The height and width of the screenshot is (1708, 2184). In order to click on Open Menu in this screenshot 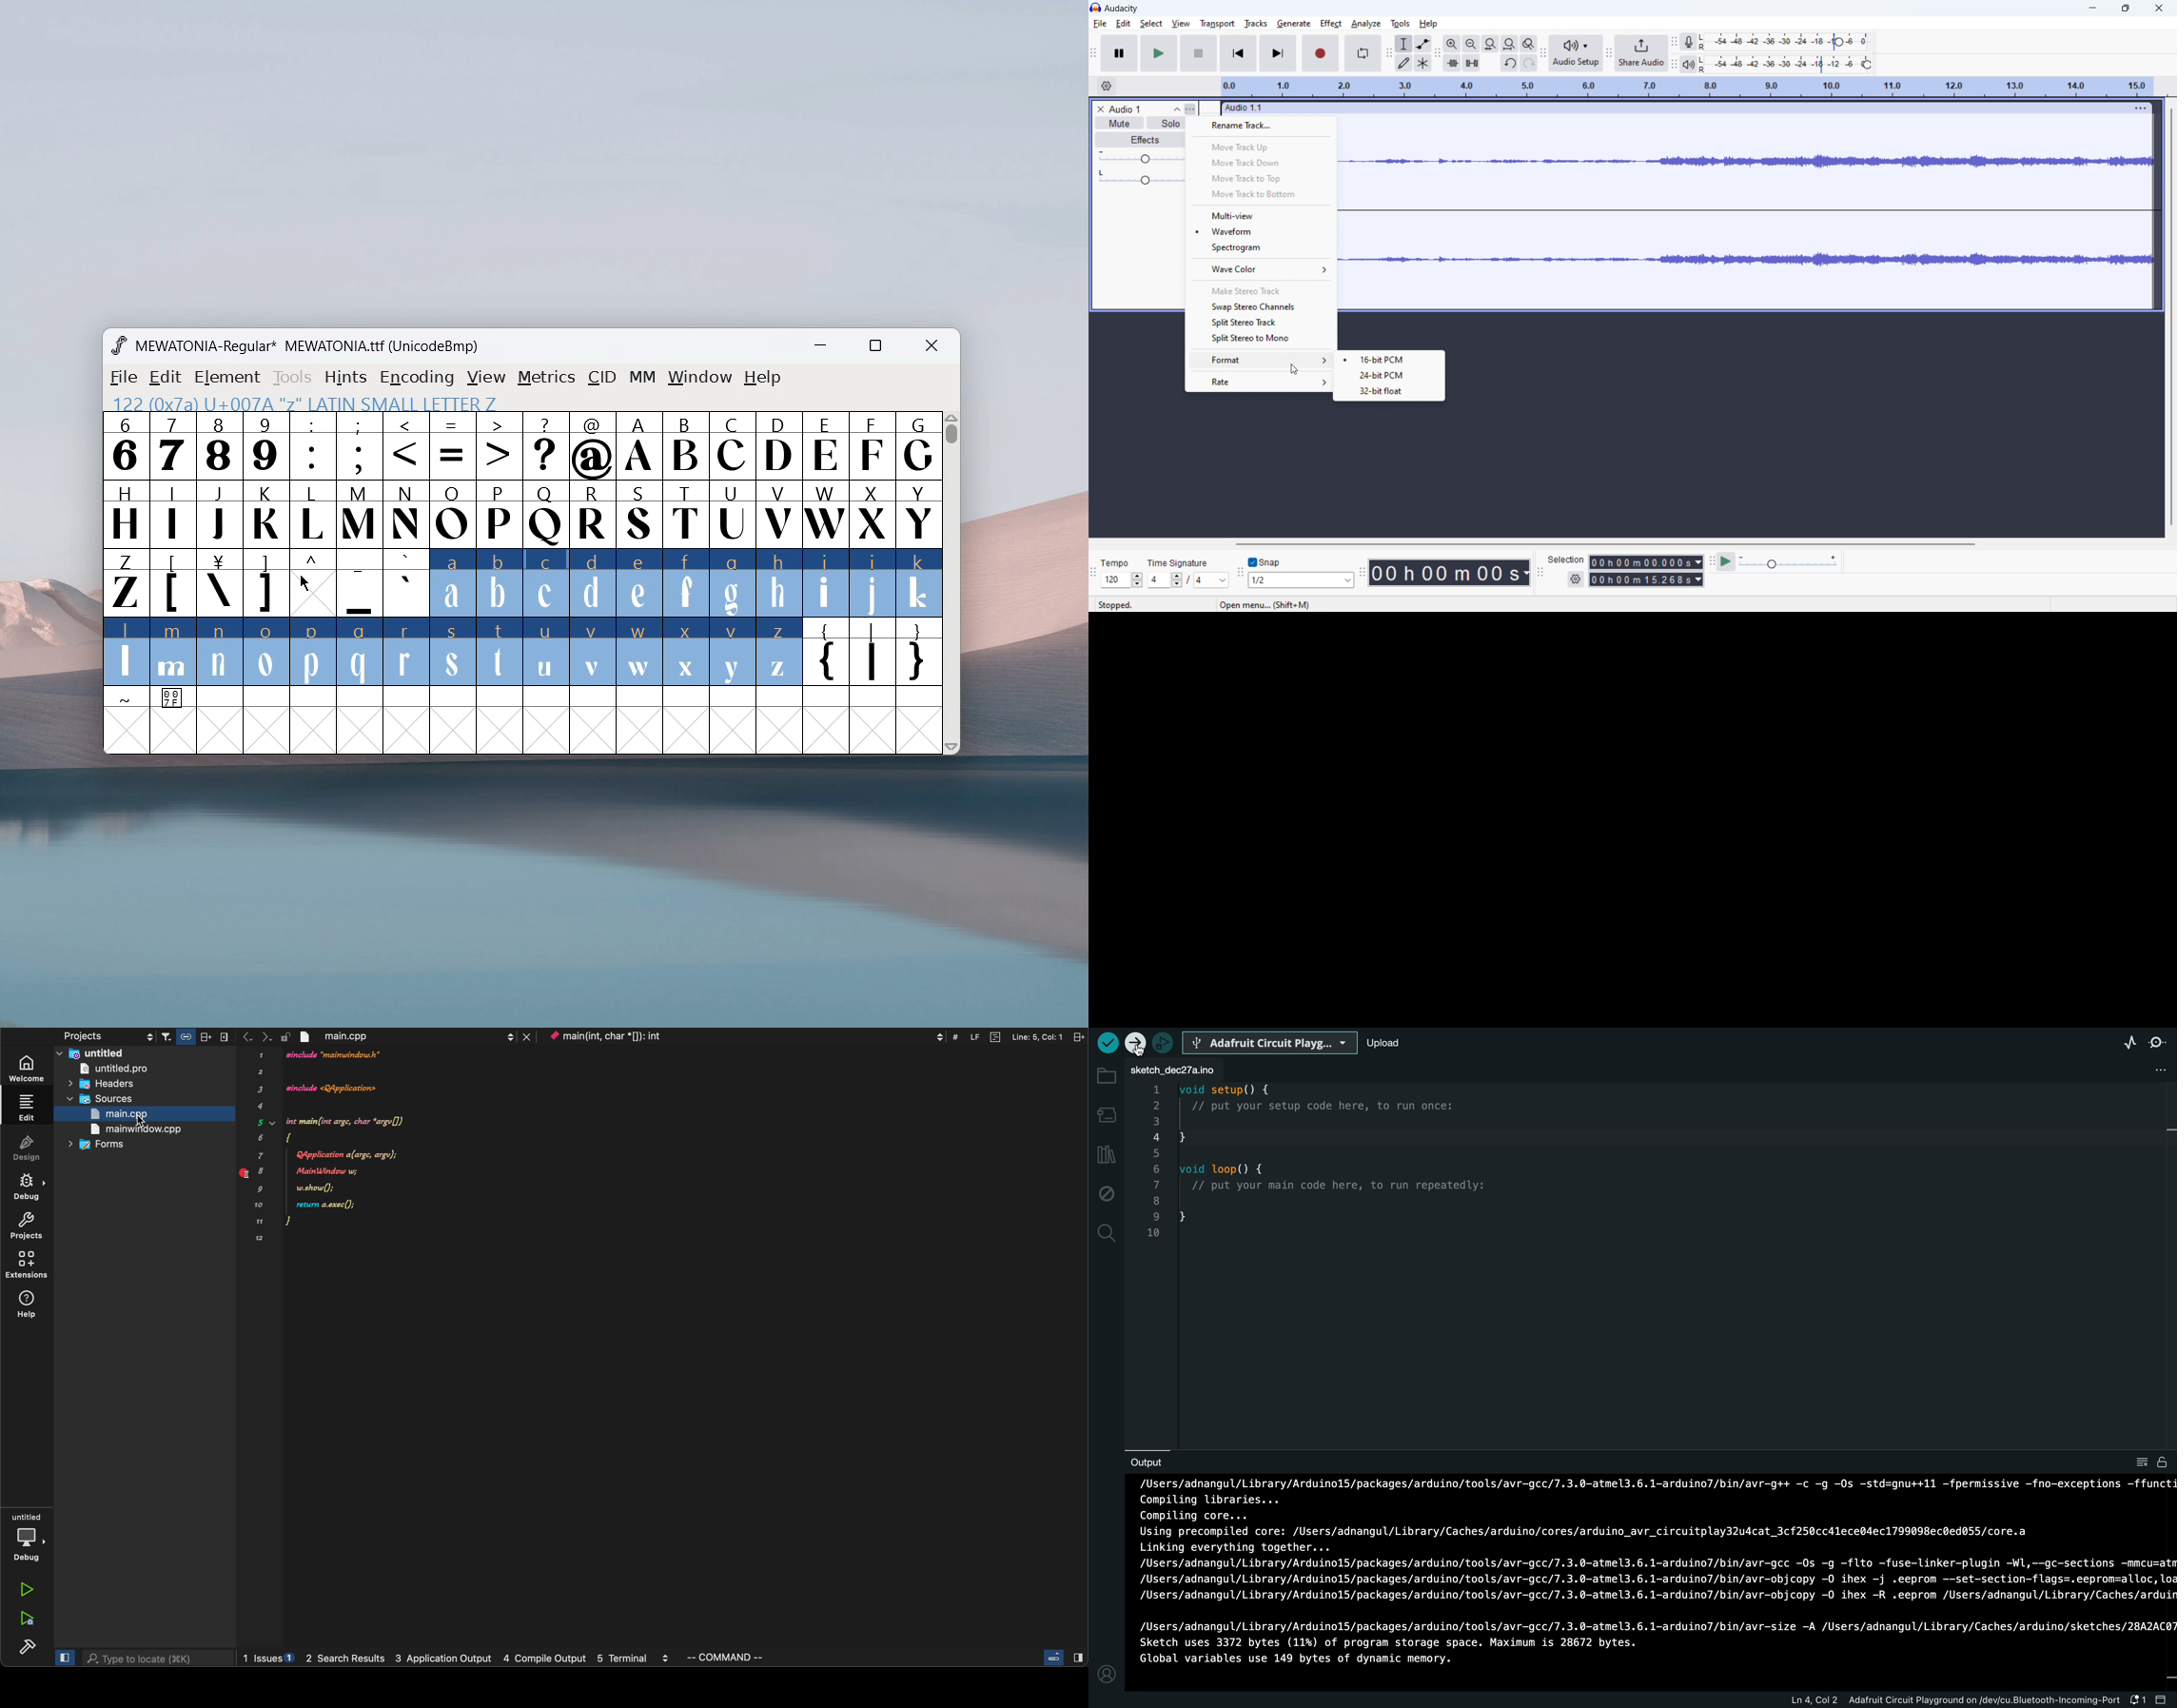, I will do `click(1263, 605)`.